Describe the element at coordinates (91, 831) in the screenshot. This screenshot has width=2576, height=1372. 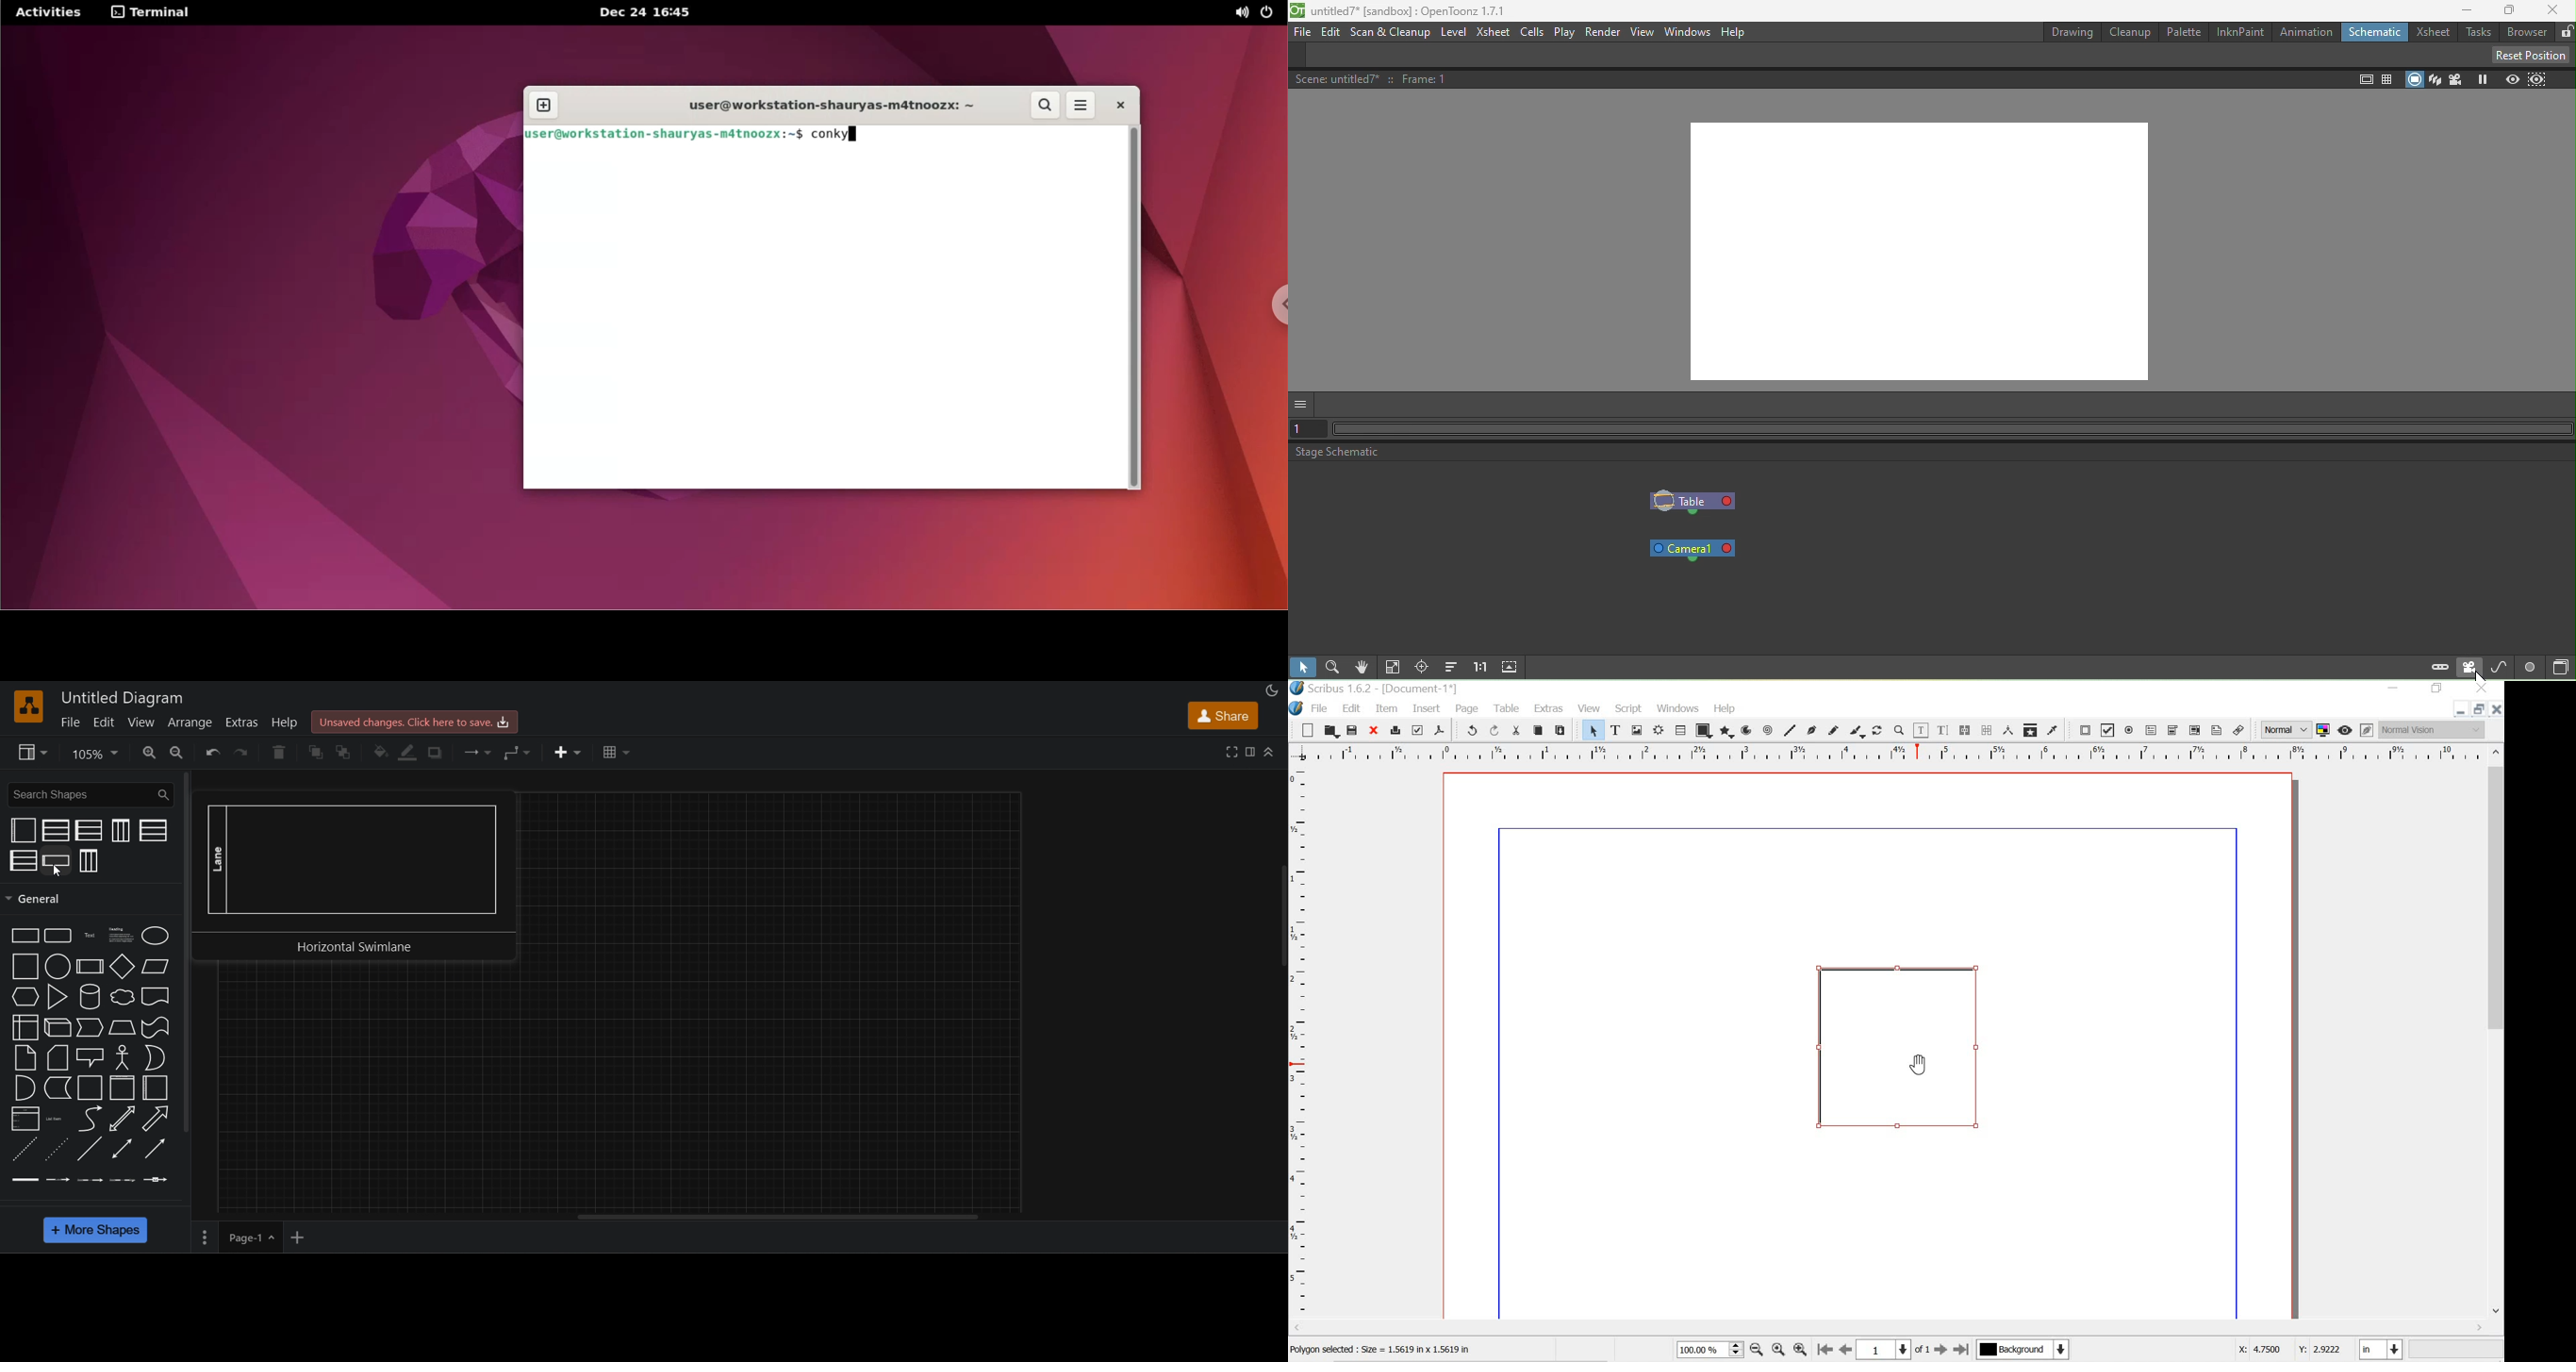
I see `horizontal pool 2` at that location.